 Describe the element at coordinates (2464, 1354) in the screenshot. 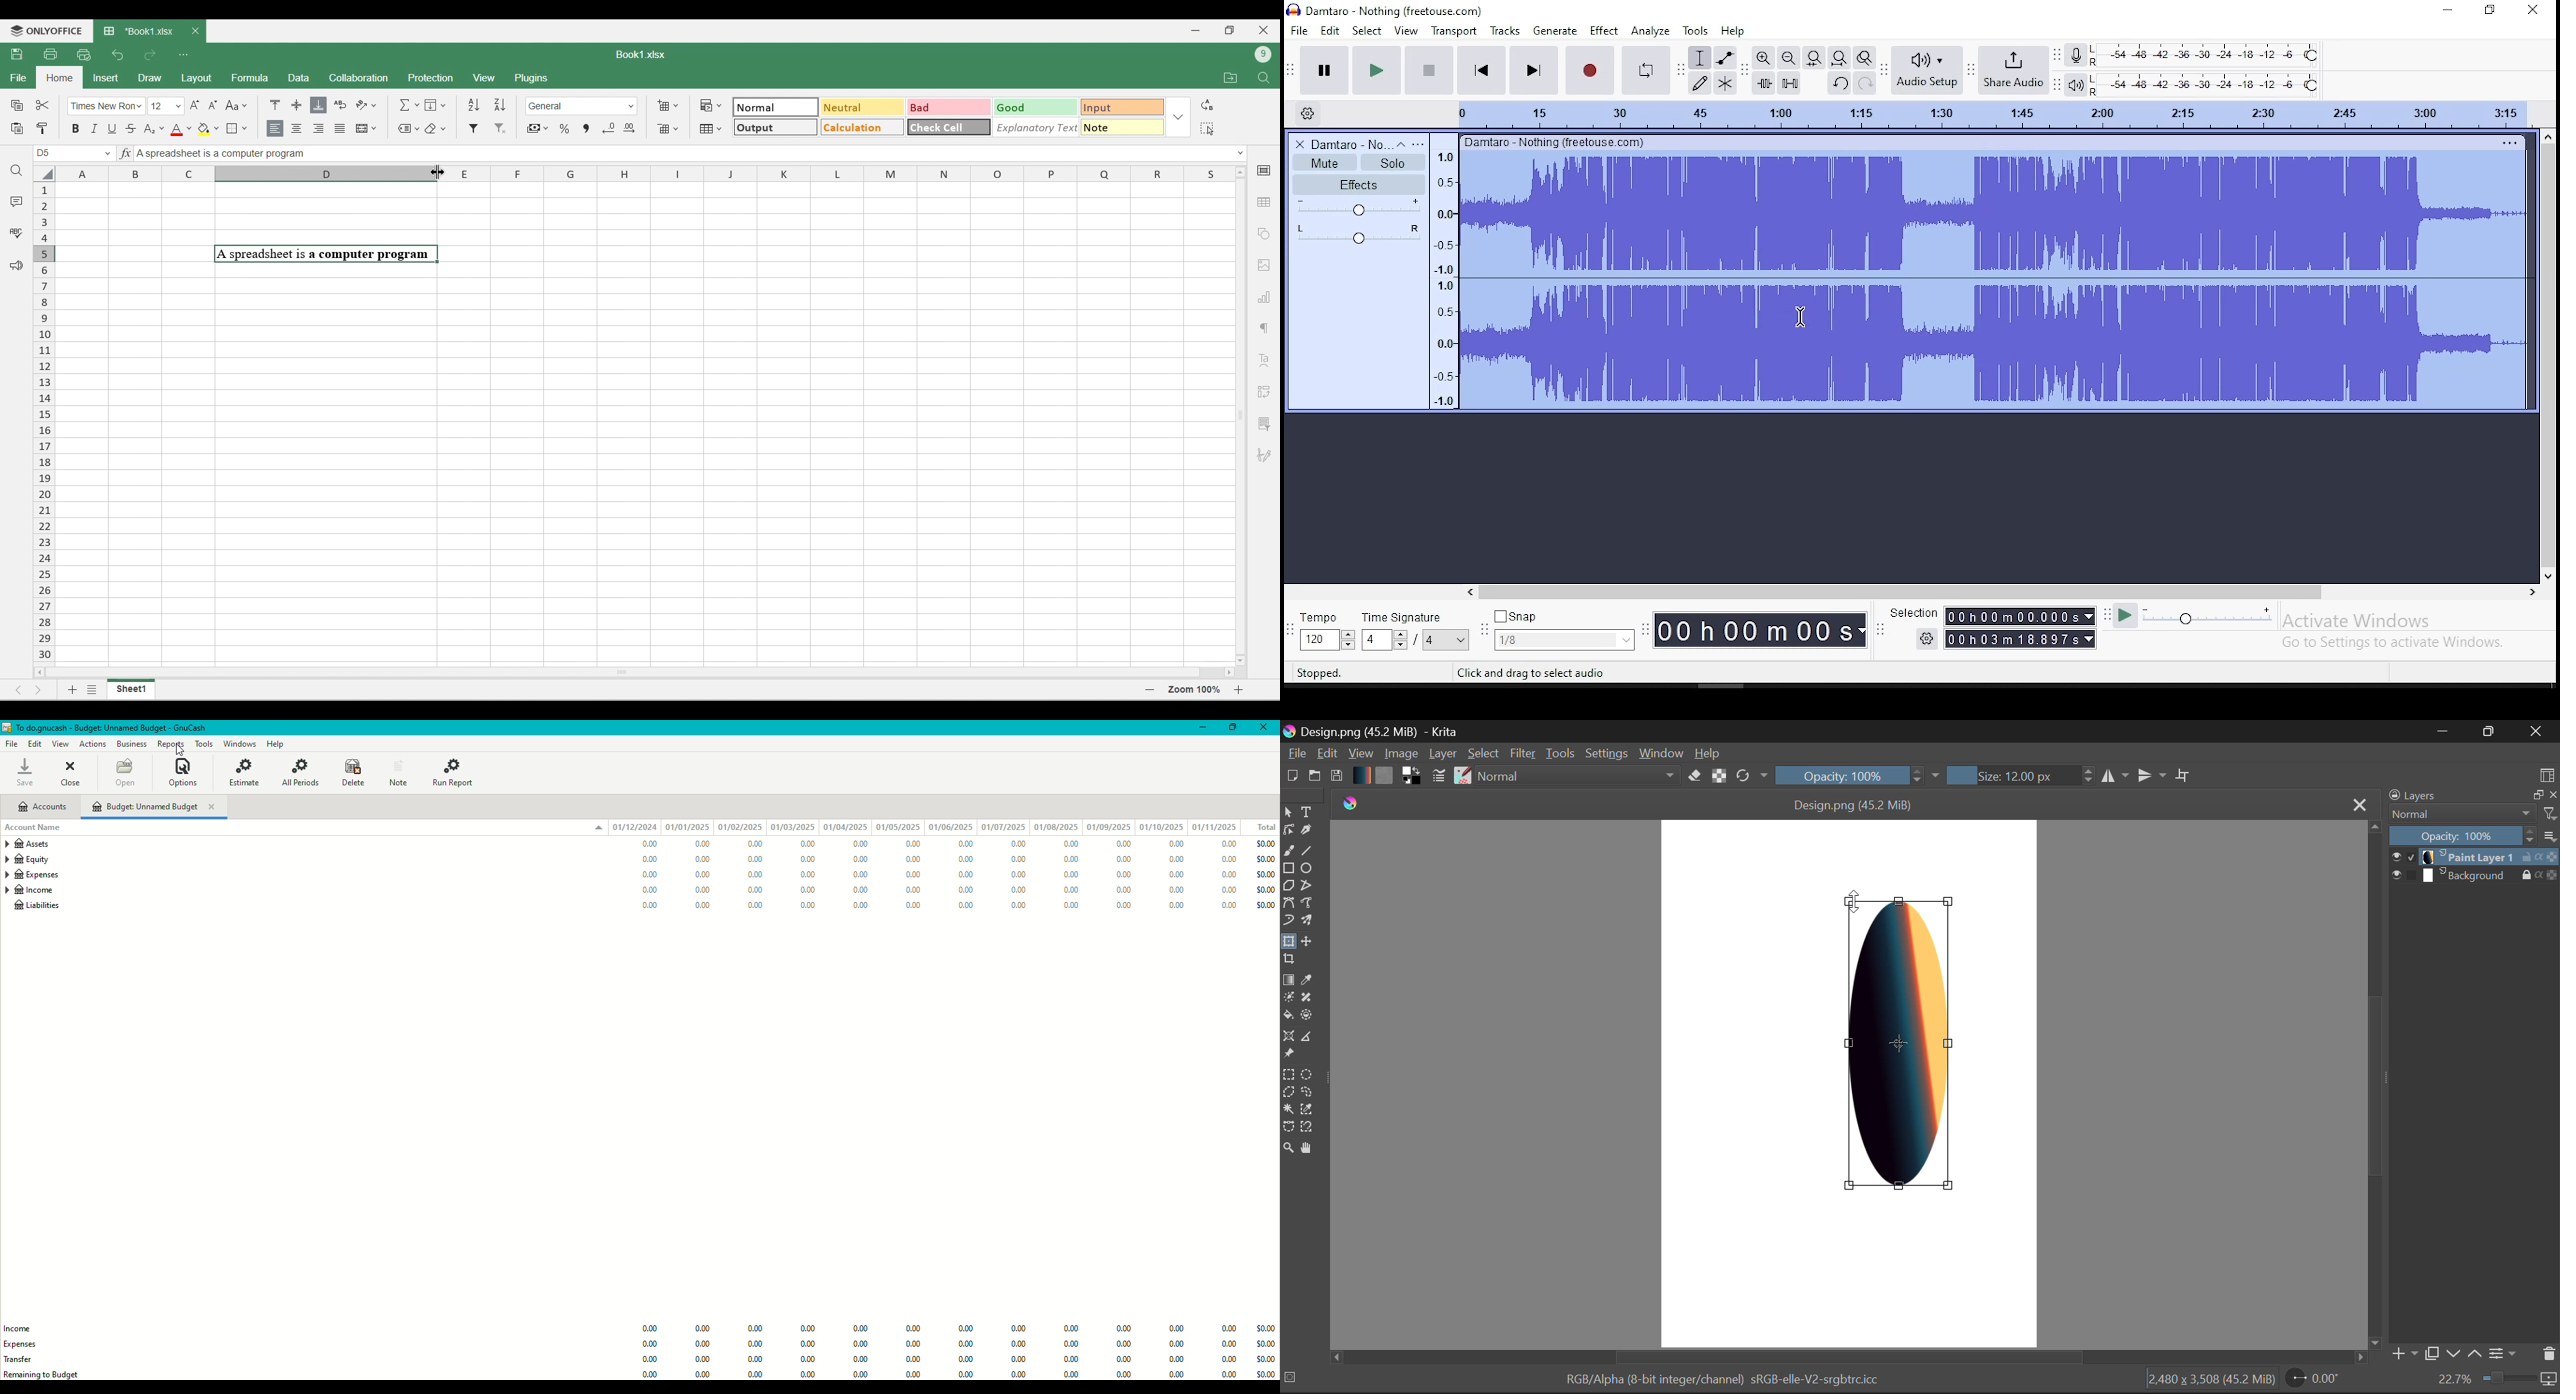

I see `Move Layer Up/Down` at that location.